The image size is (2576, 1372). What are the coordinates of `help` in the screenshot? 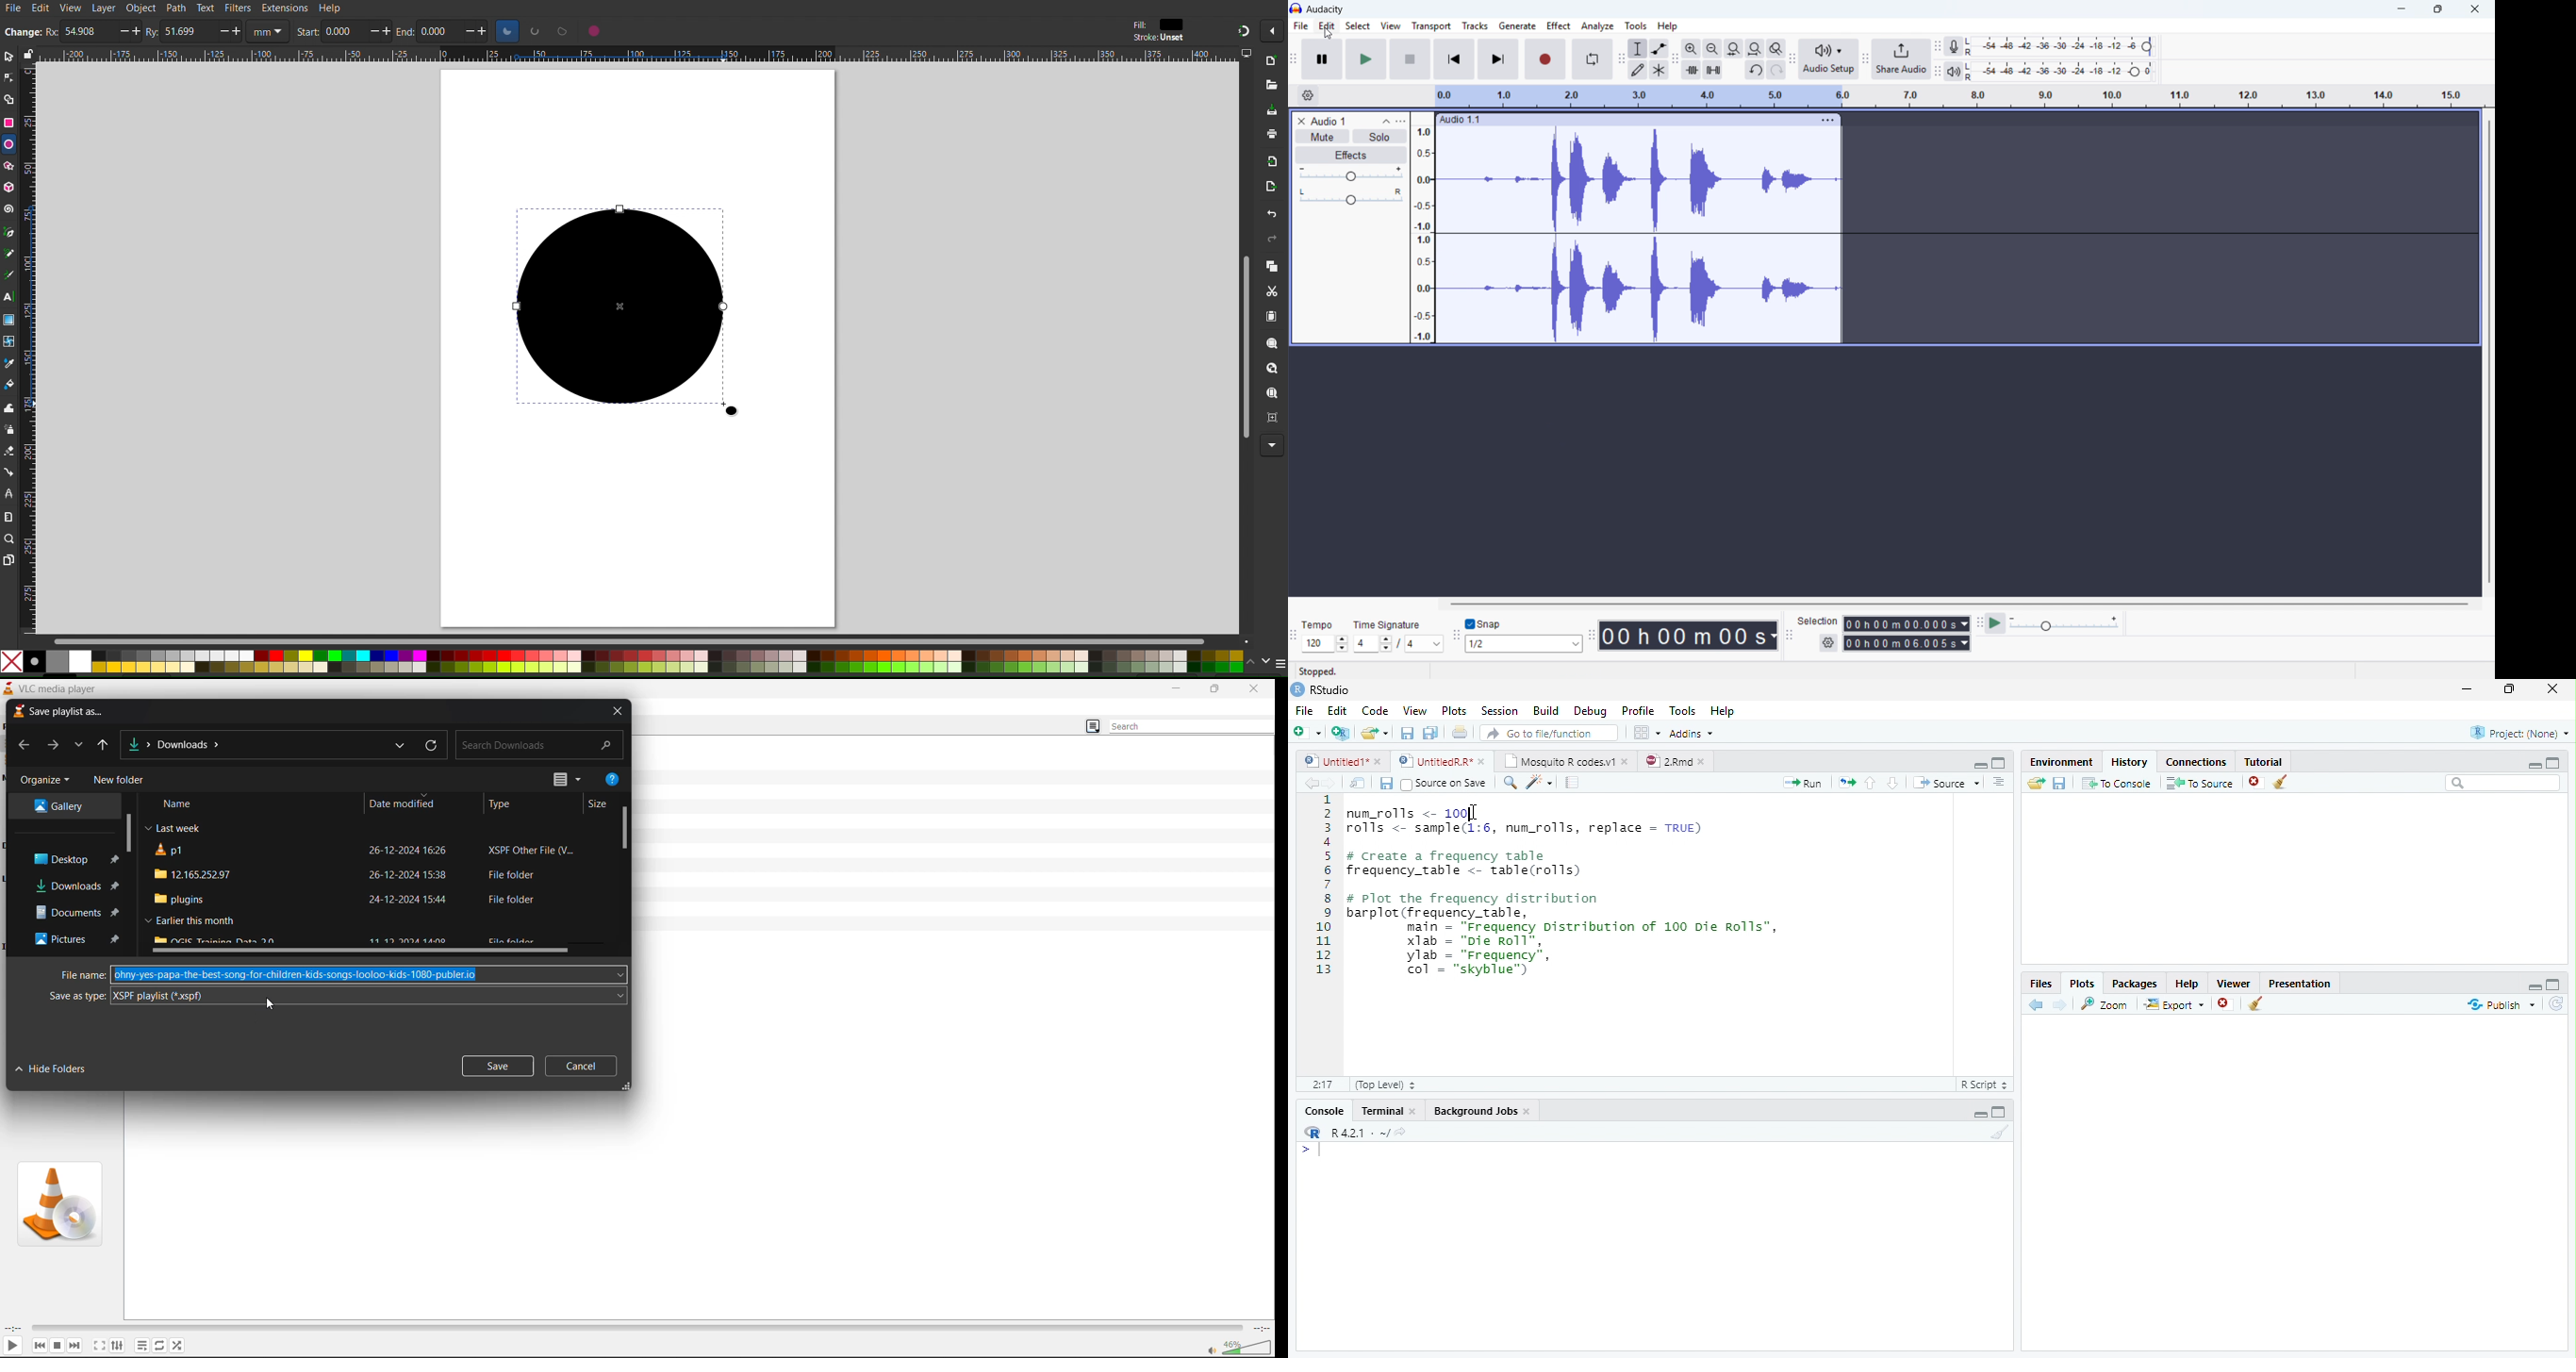 It's located at (1668, 25).